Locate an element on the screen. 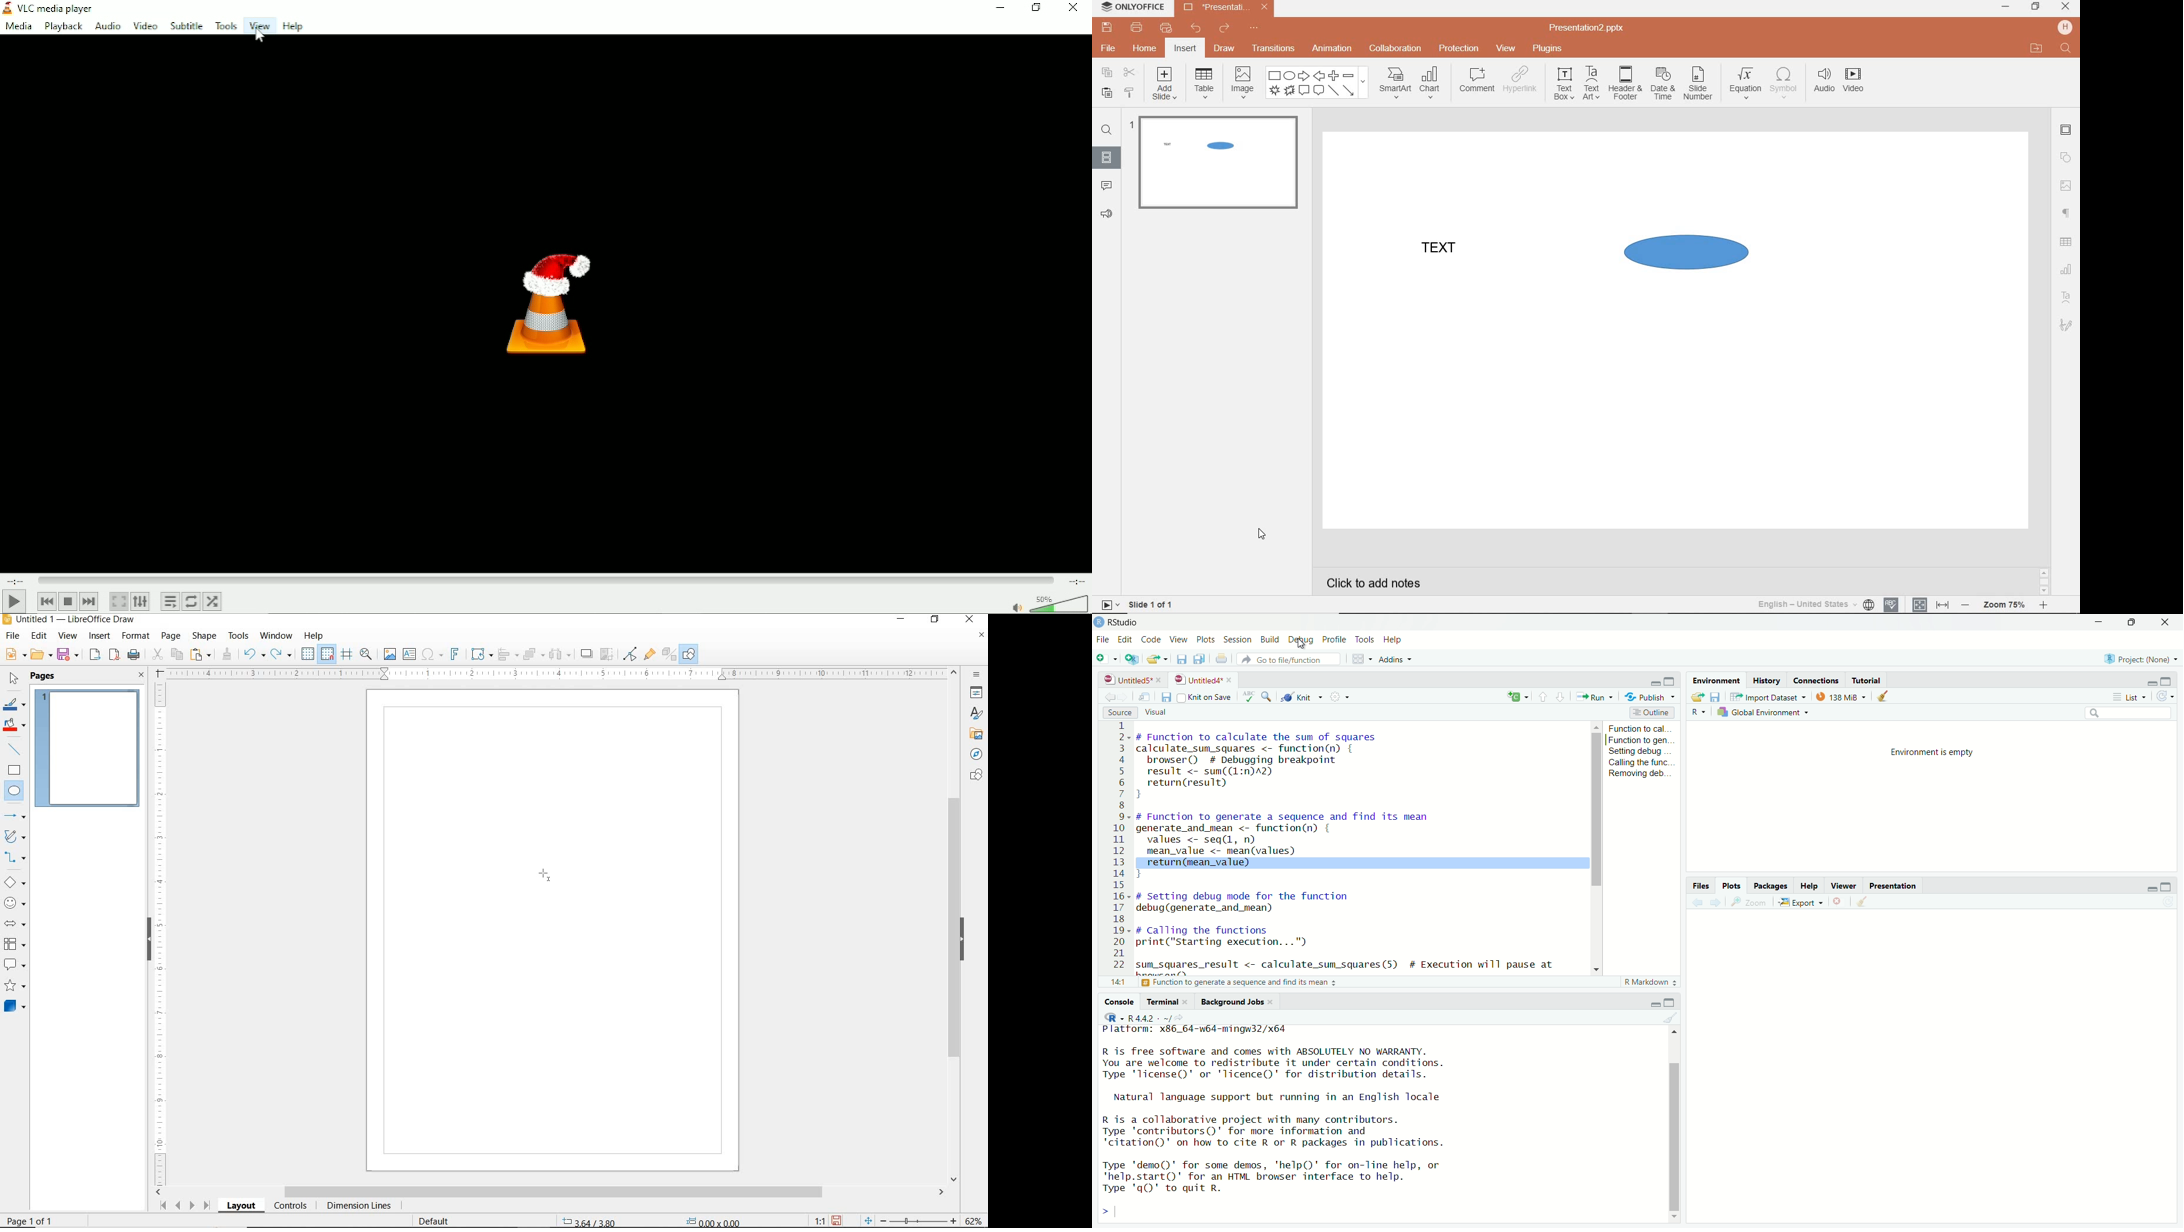  CLOSE DOCUMENT is located at coordinates (981, 636).